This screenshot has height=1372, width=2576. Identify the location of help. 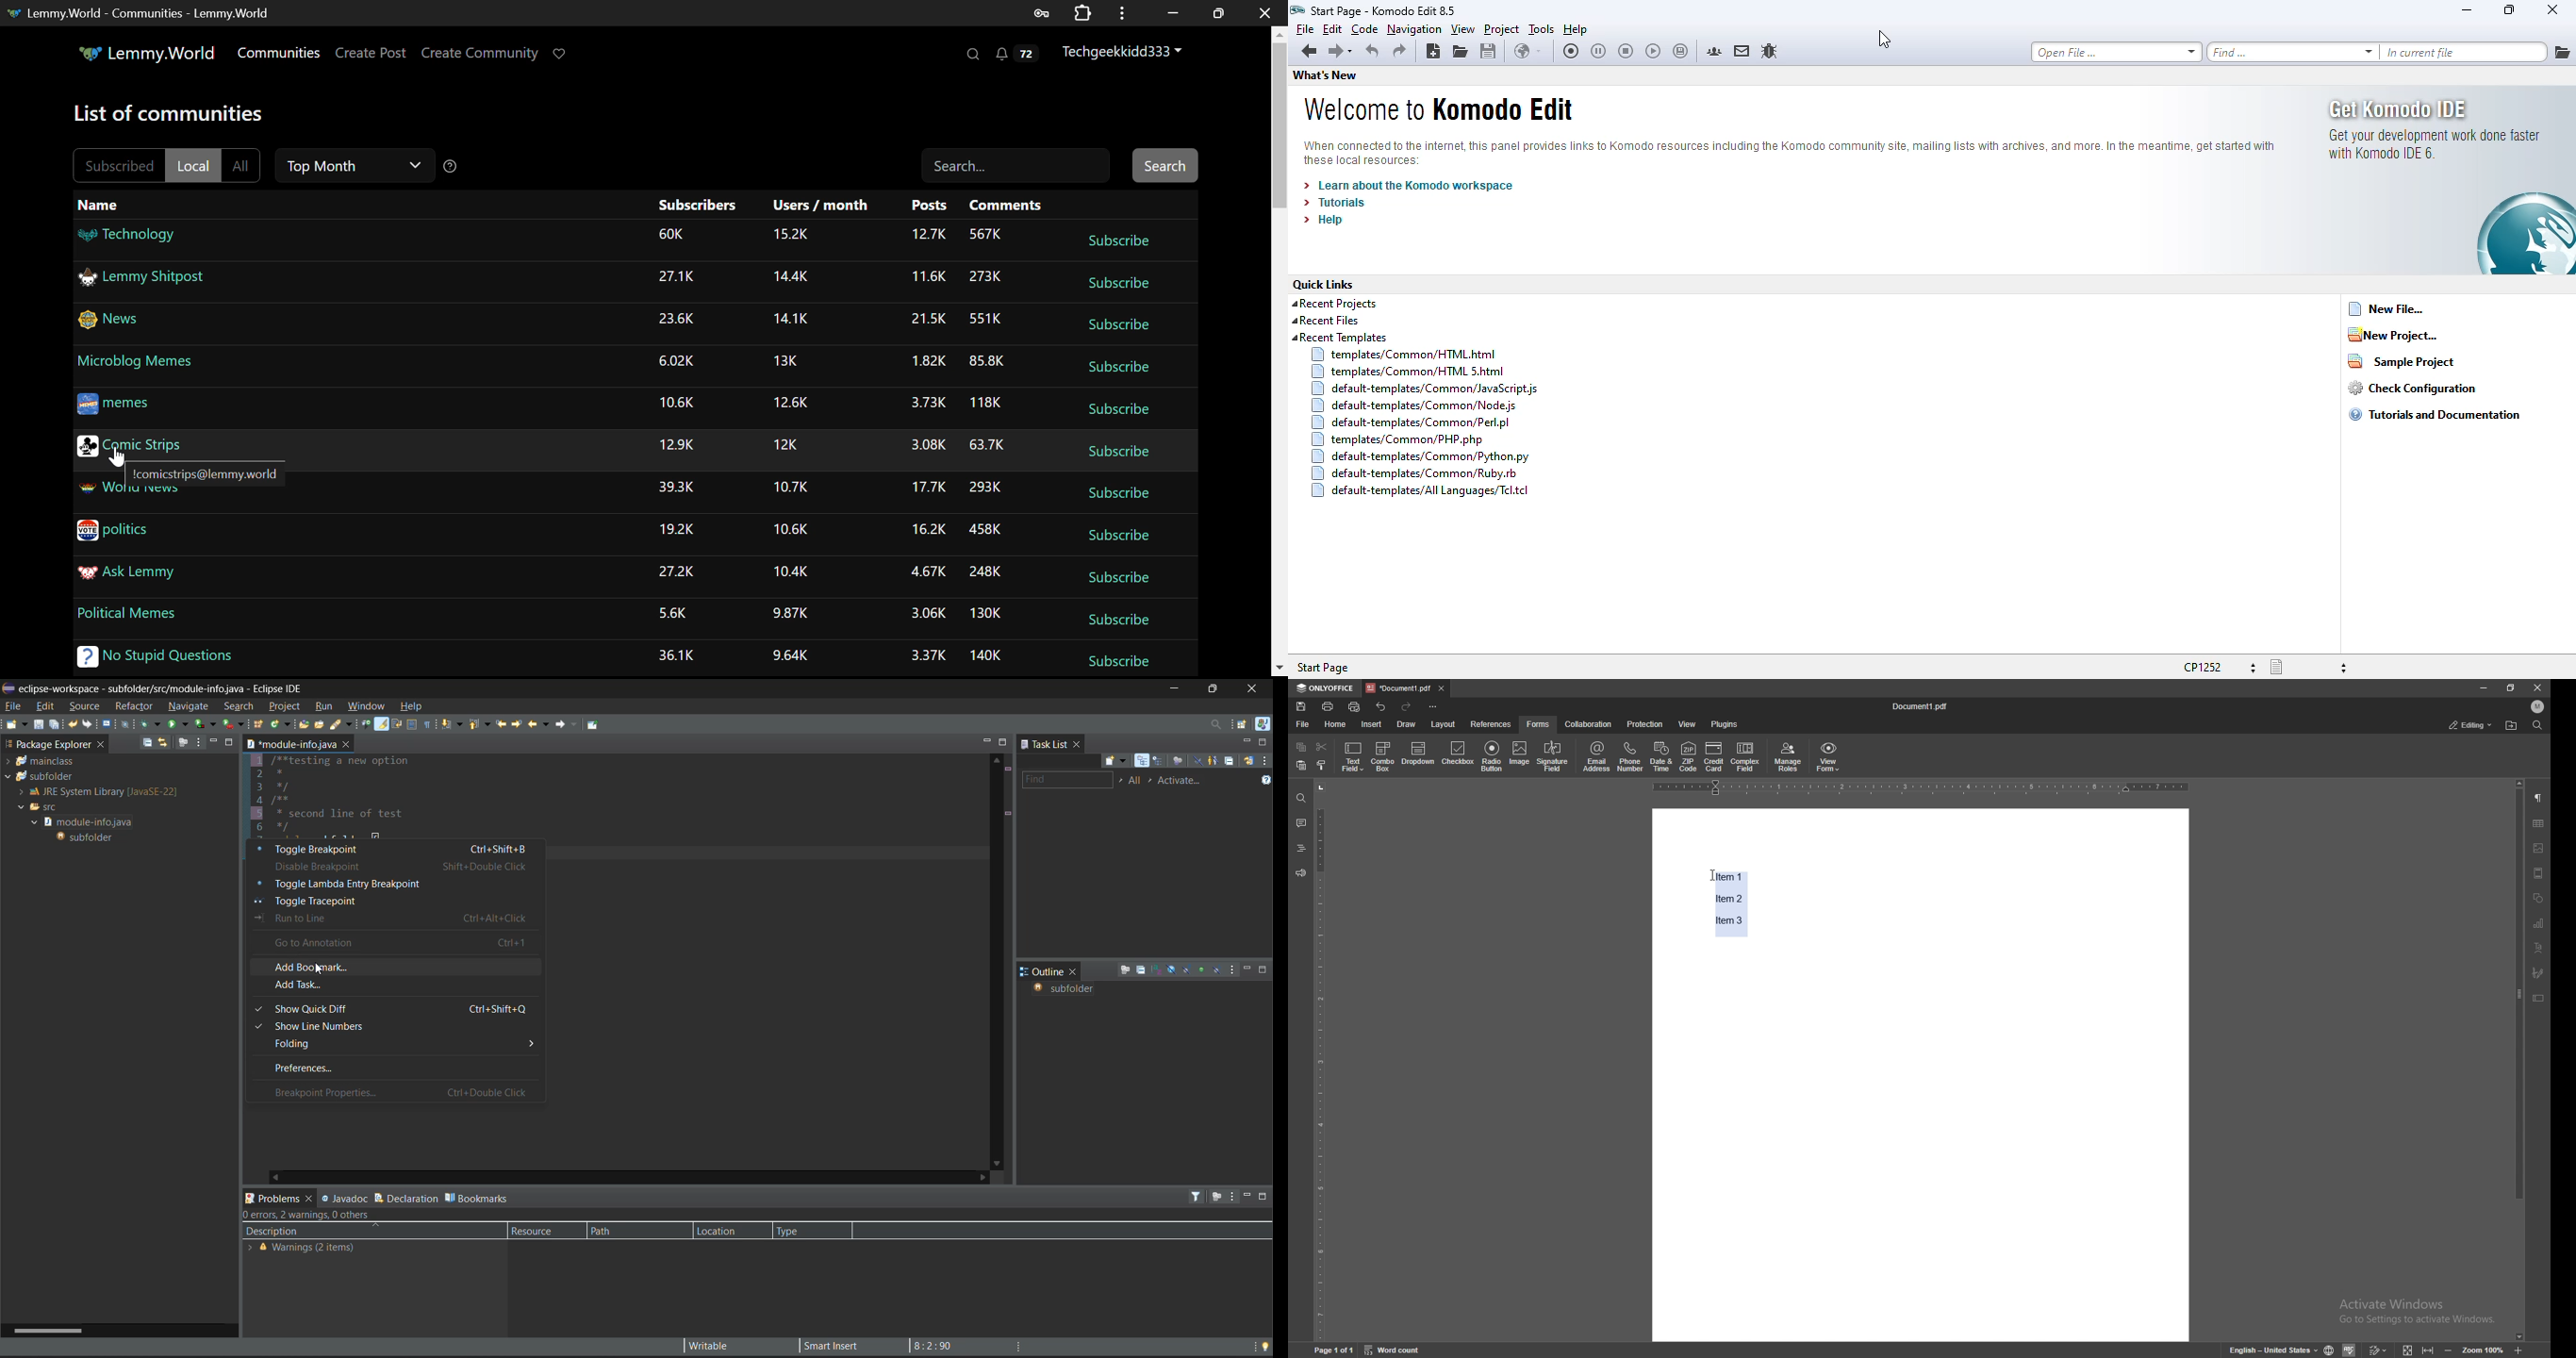
(1576, 29).